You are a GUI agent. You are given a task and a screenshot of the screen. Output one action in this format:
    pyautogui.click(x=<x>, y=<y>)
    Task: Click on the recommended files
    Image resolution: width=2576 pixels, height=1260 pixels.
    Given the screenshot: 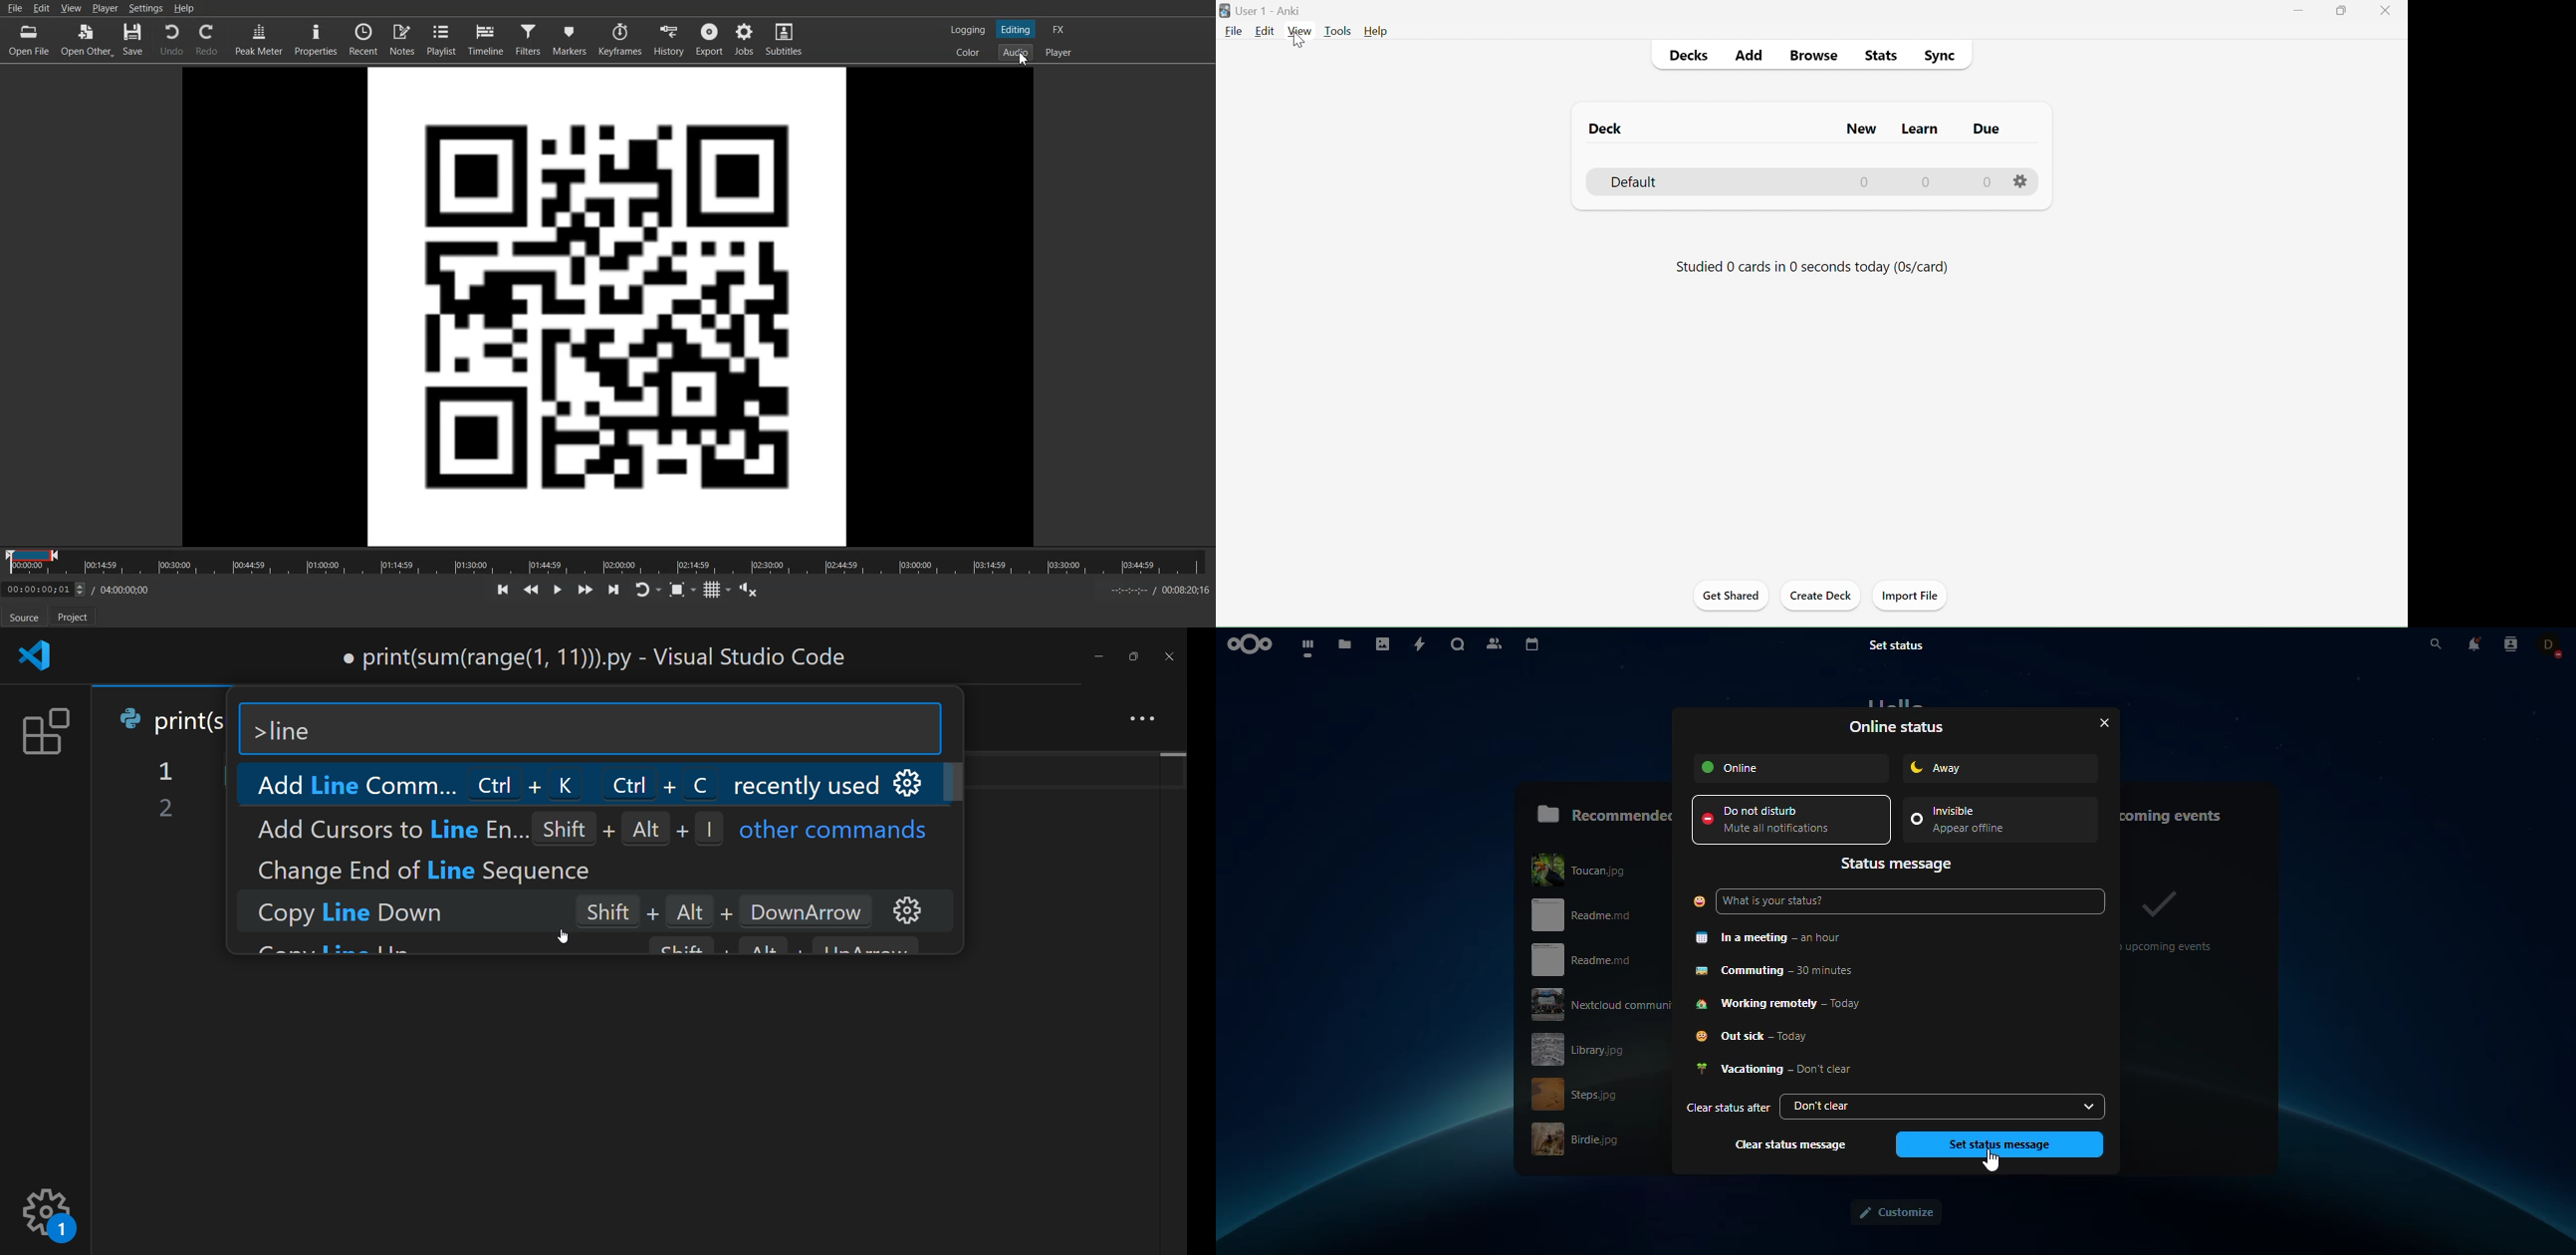 What is the action you would take?
    pyautogui.click(x=1603, y=812)
    